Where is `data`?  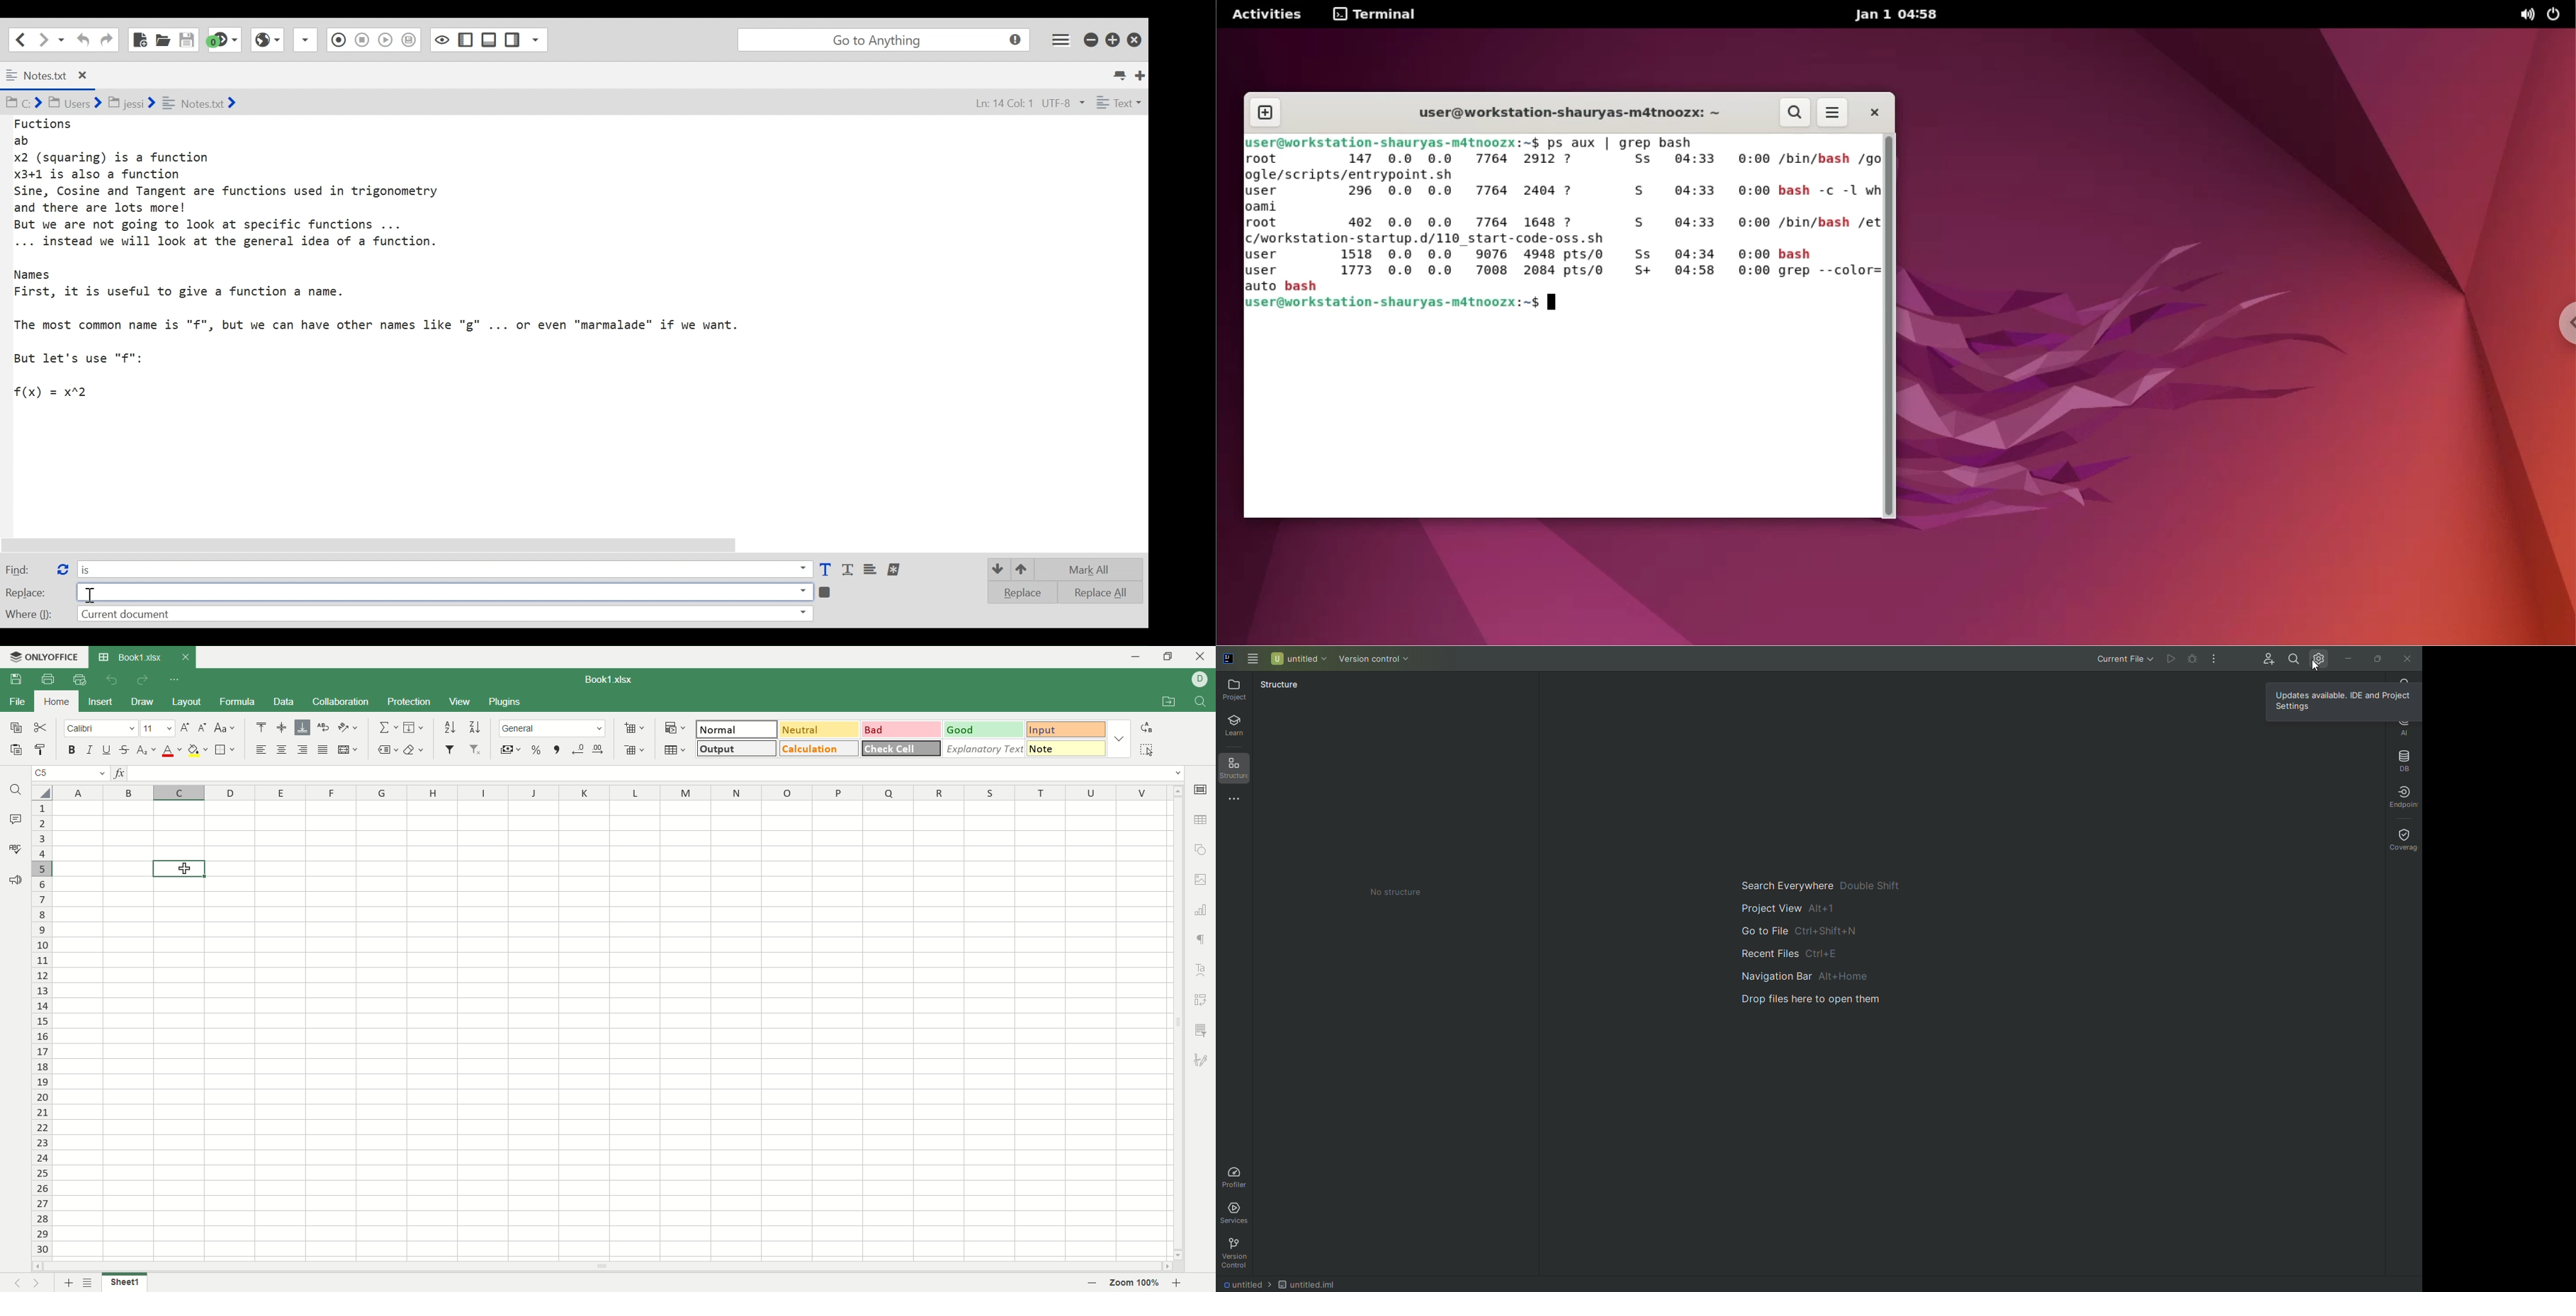 data is located at coordinates (283, 702).